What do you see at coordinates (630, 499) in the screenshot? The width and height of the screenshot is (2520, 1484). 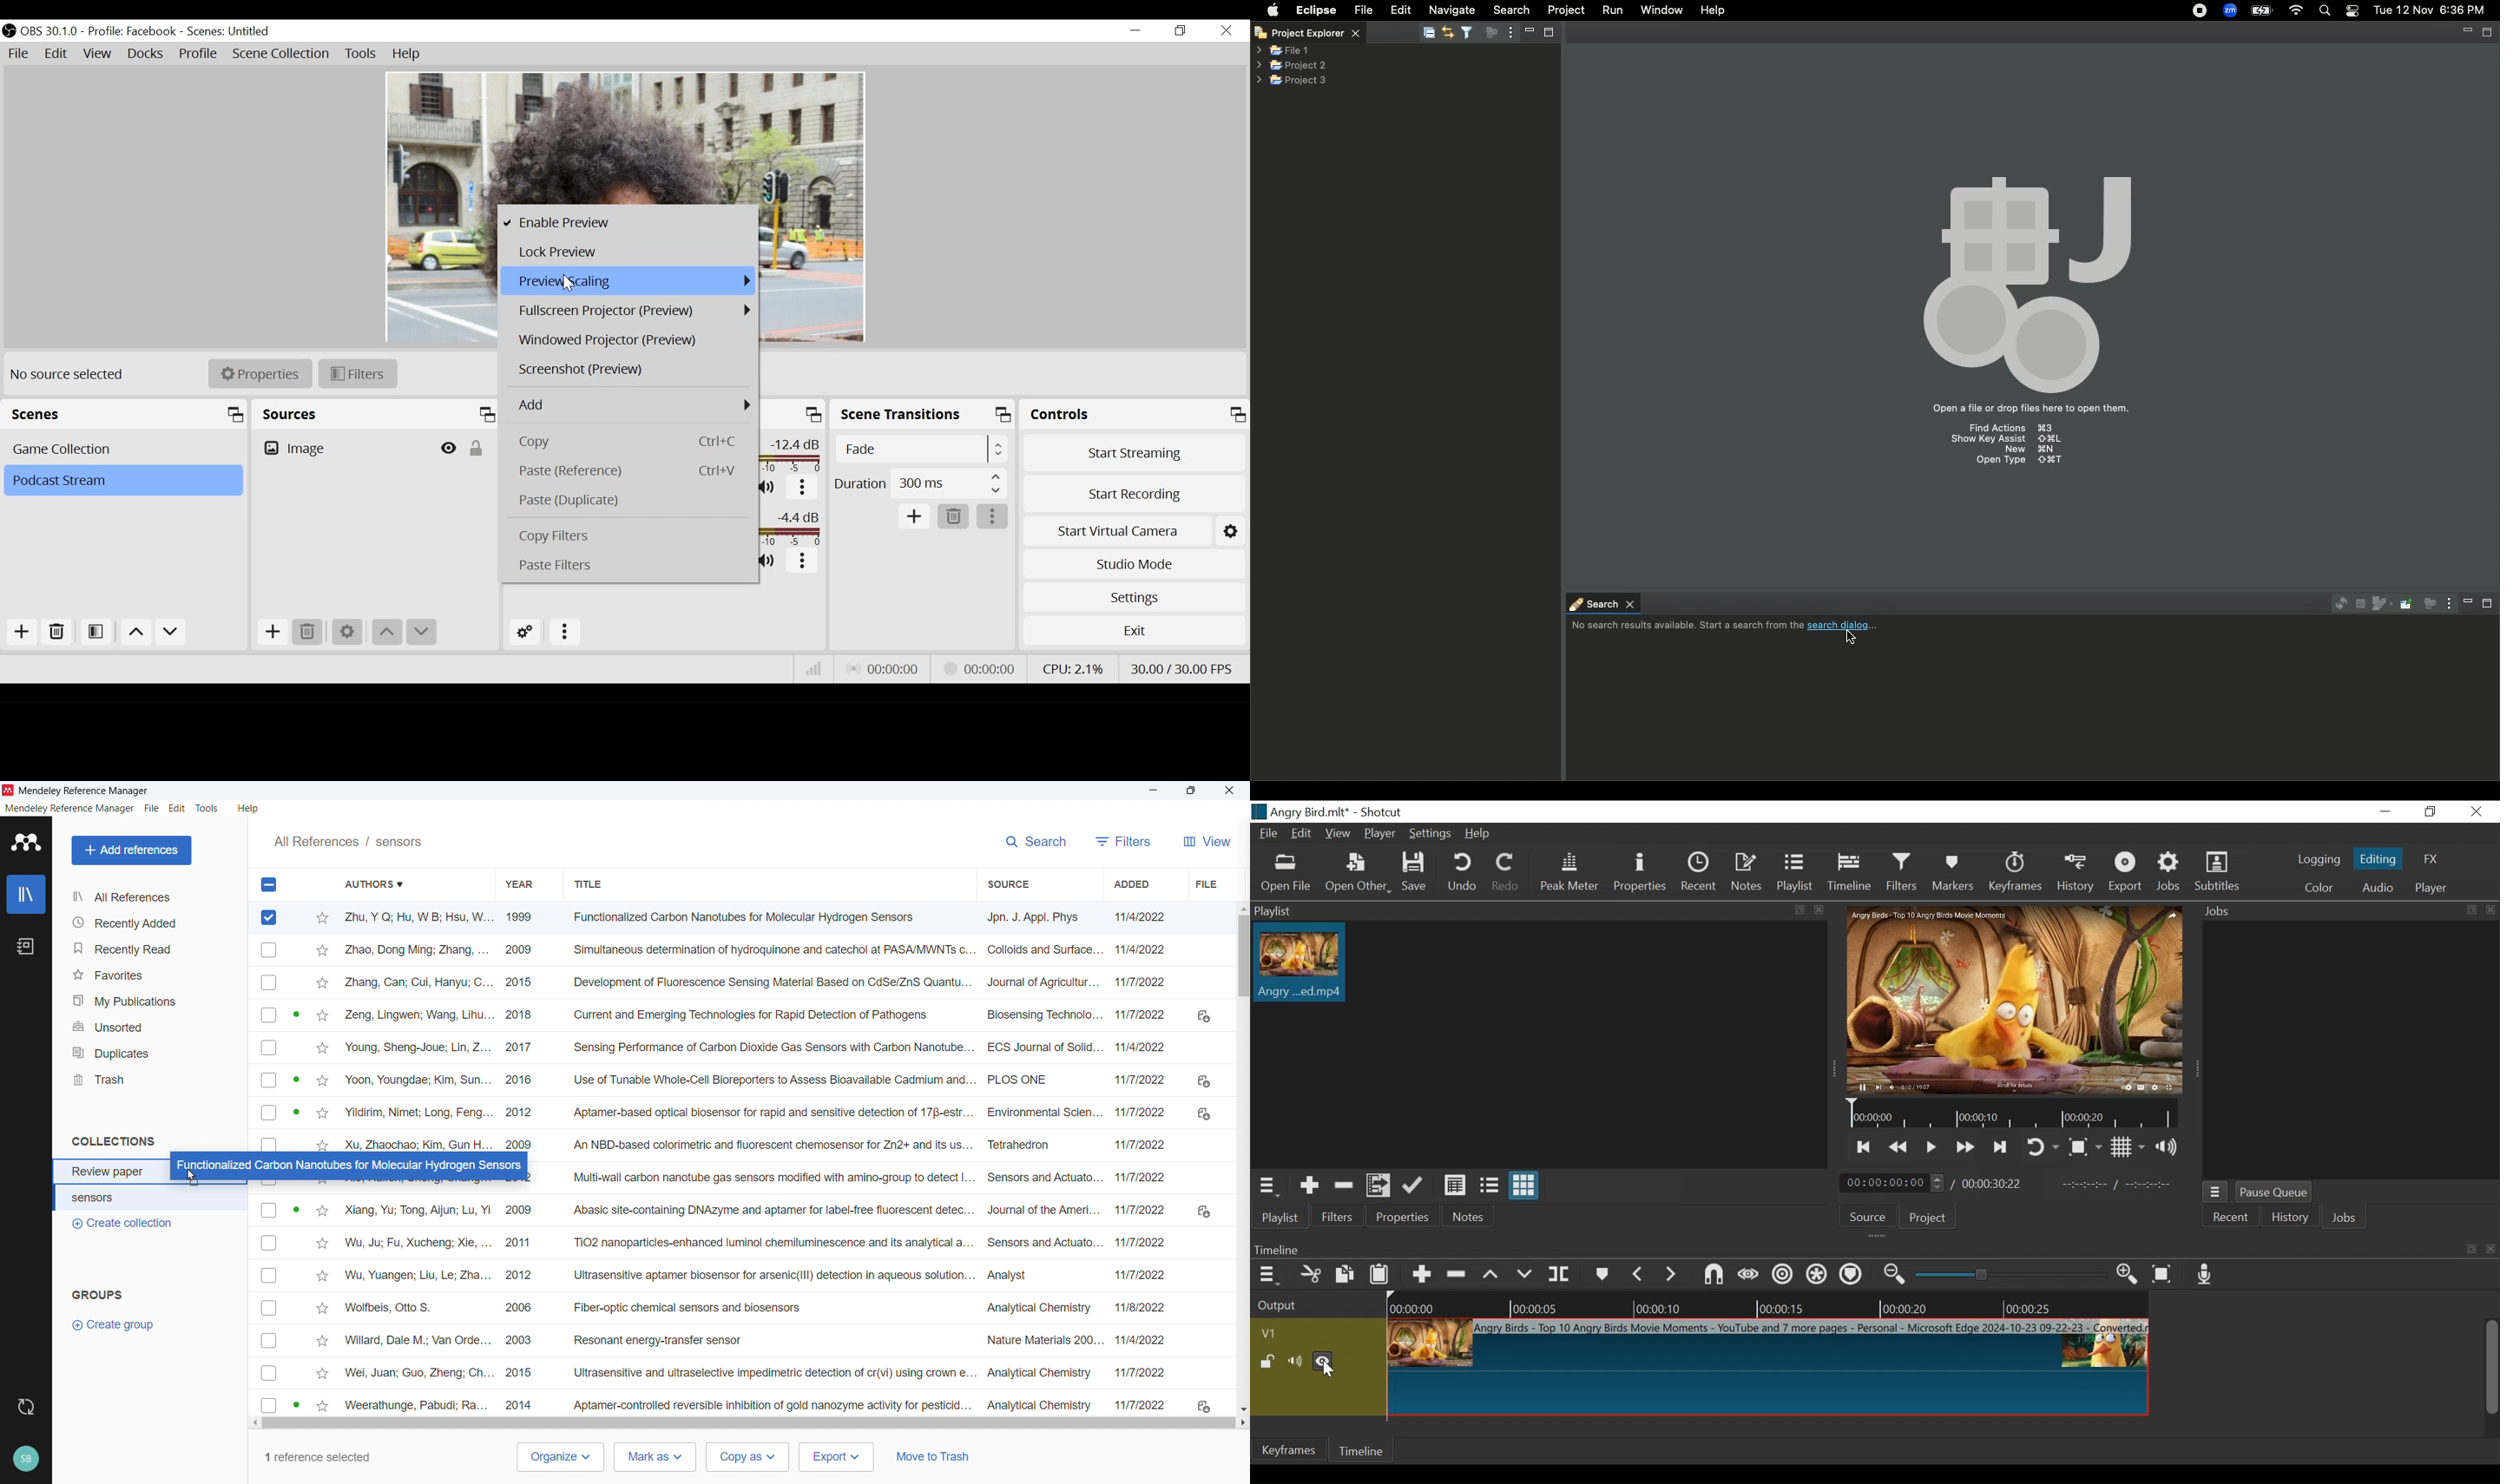 I see `Paste (Duplicate)` at bounding box center [630, 499].